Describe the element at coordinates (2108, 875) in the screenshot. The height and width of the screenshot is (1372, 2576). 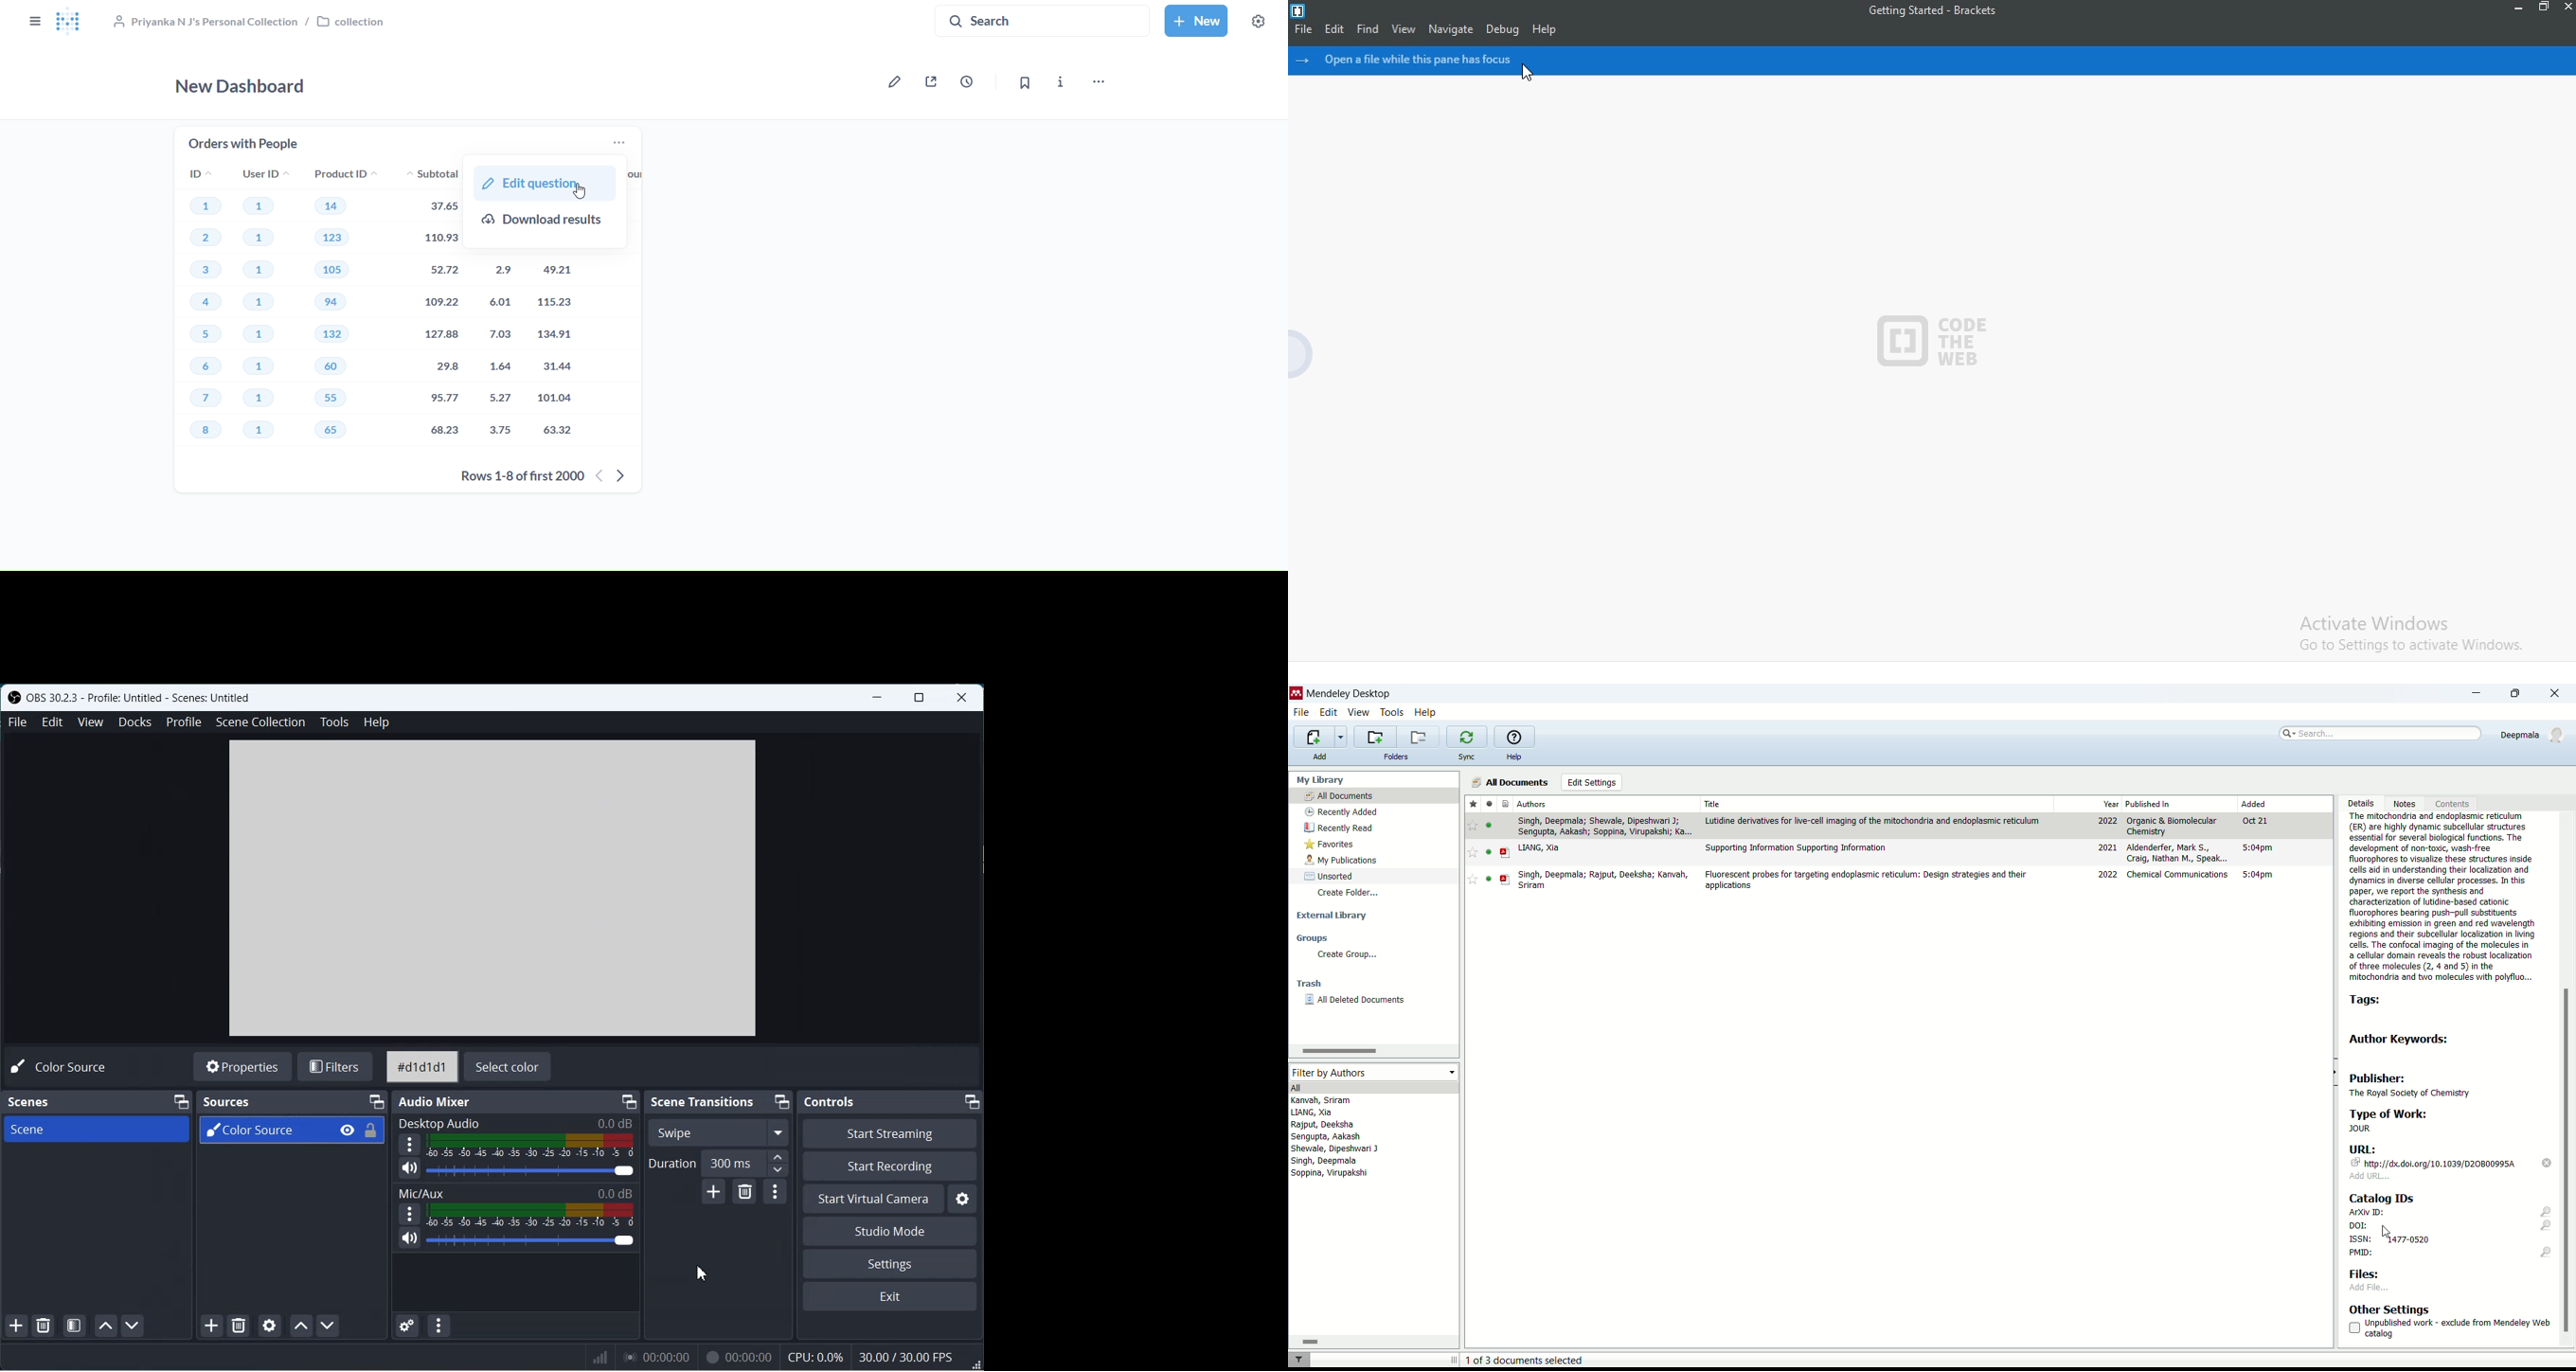
I see `2022` at that location.